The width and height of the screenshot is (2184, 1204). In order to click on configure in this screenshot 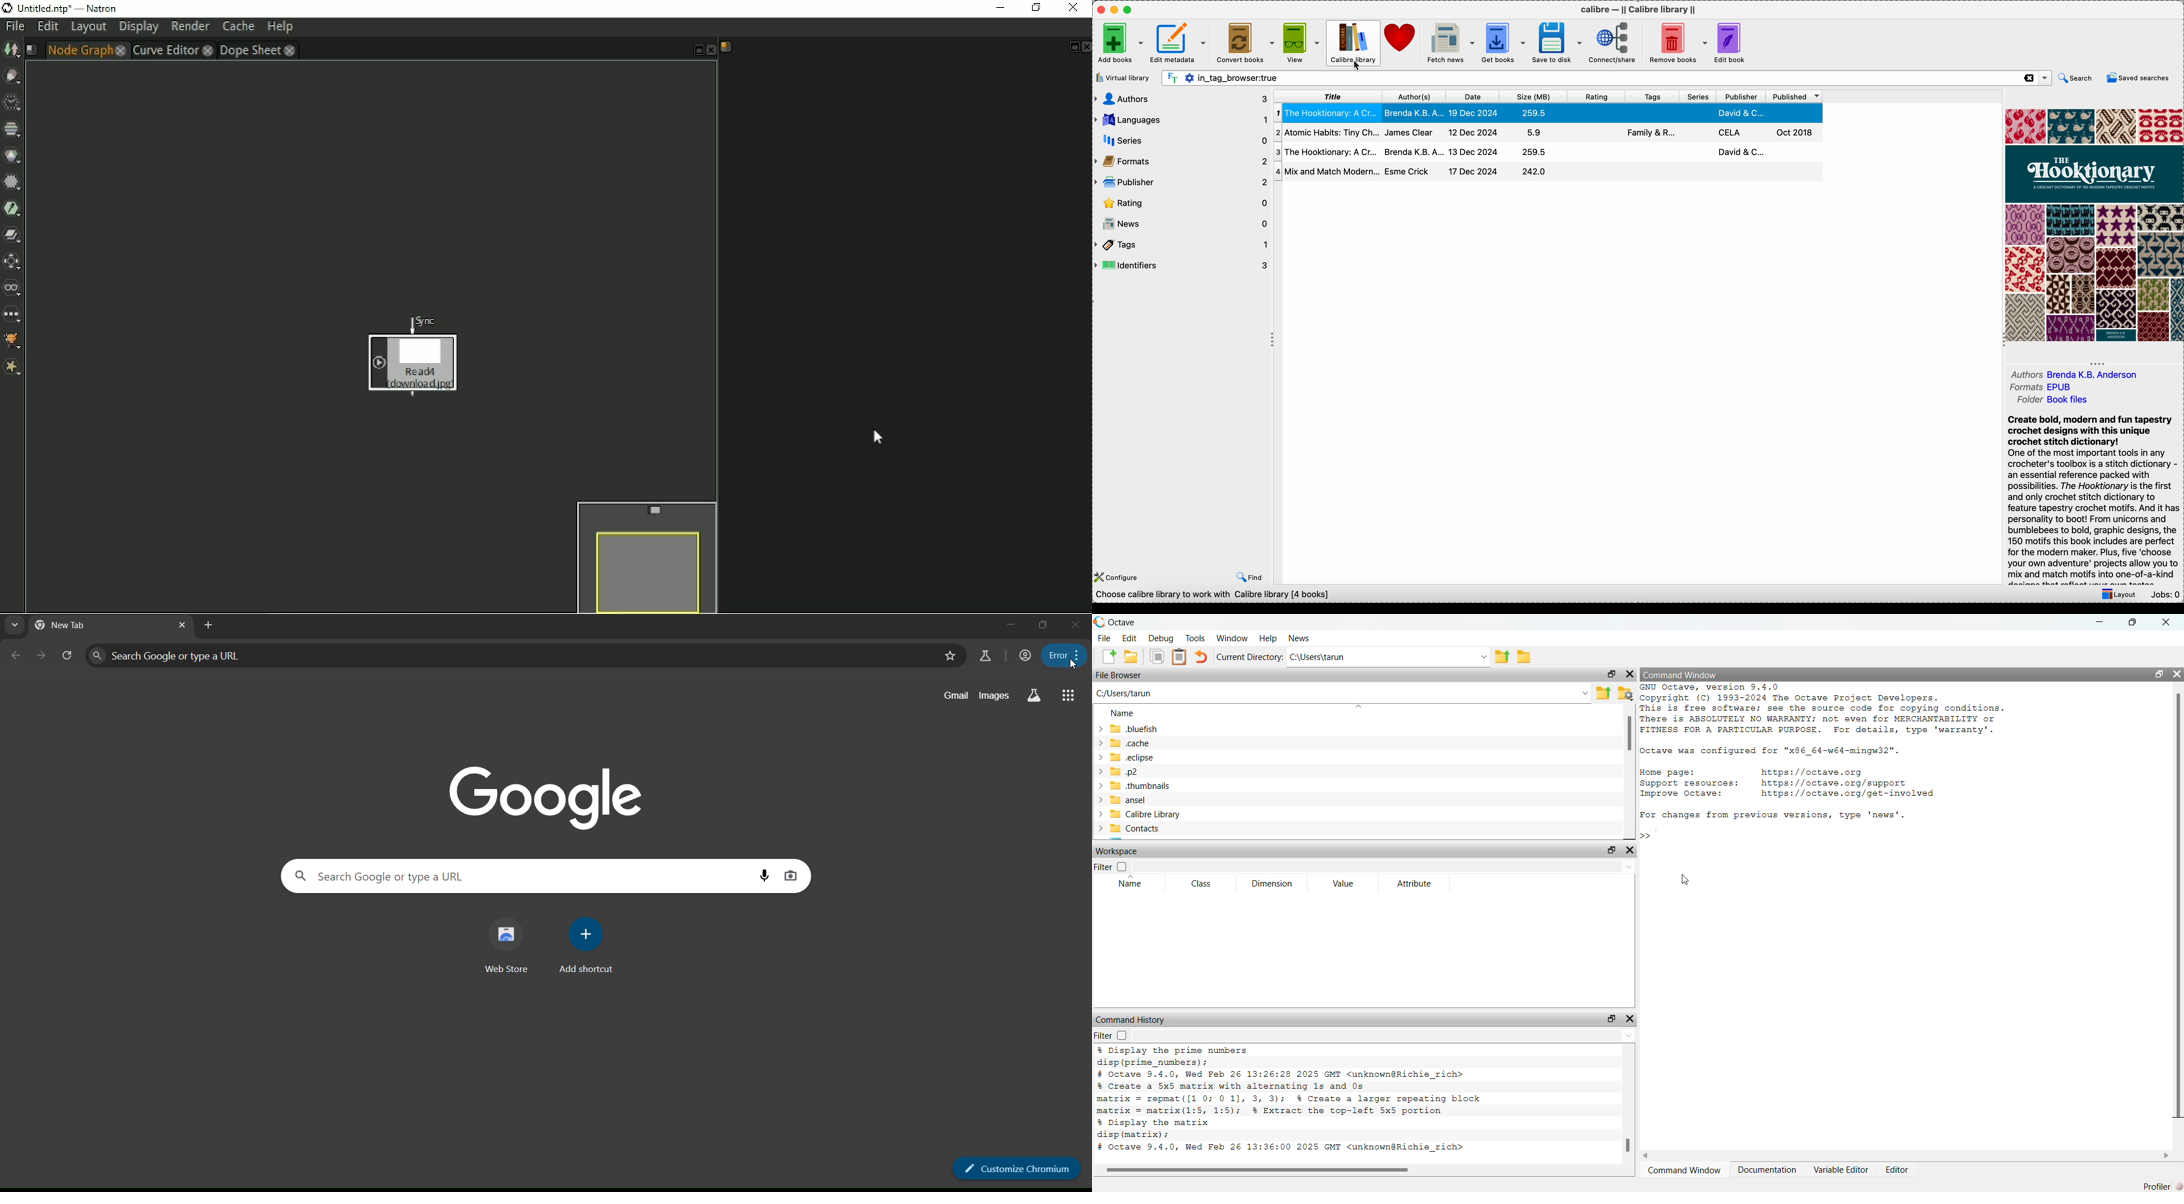, I will do `click(1117, 577)`.